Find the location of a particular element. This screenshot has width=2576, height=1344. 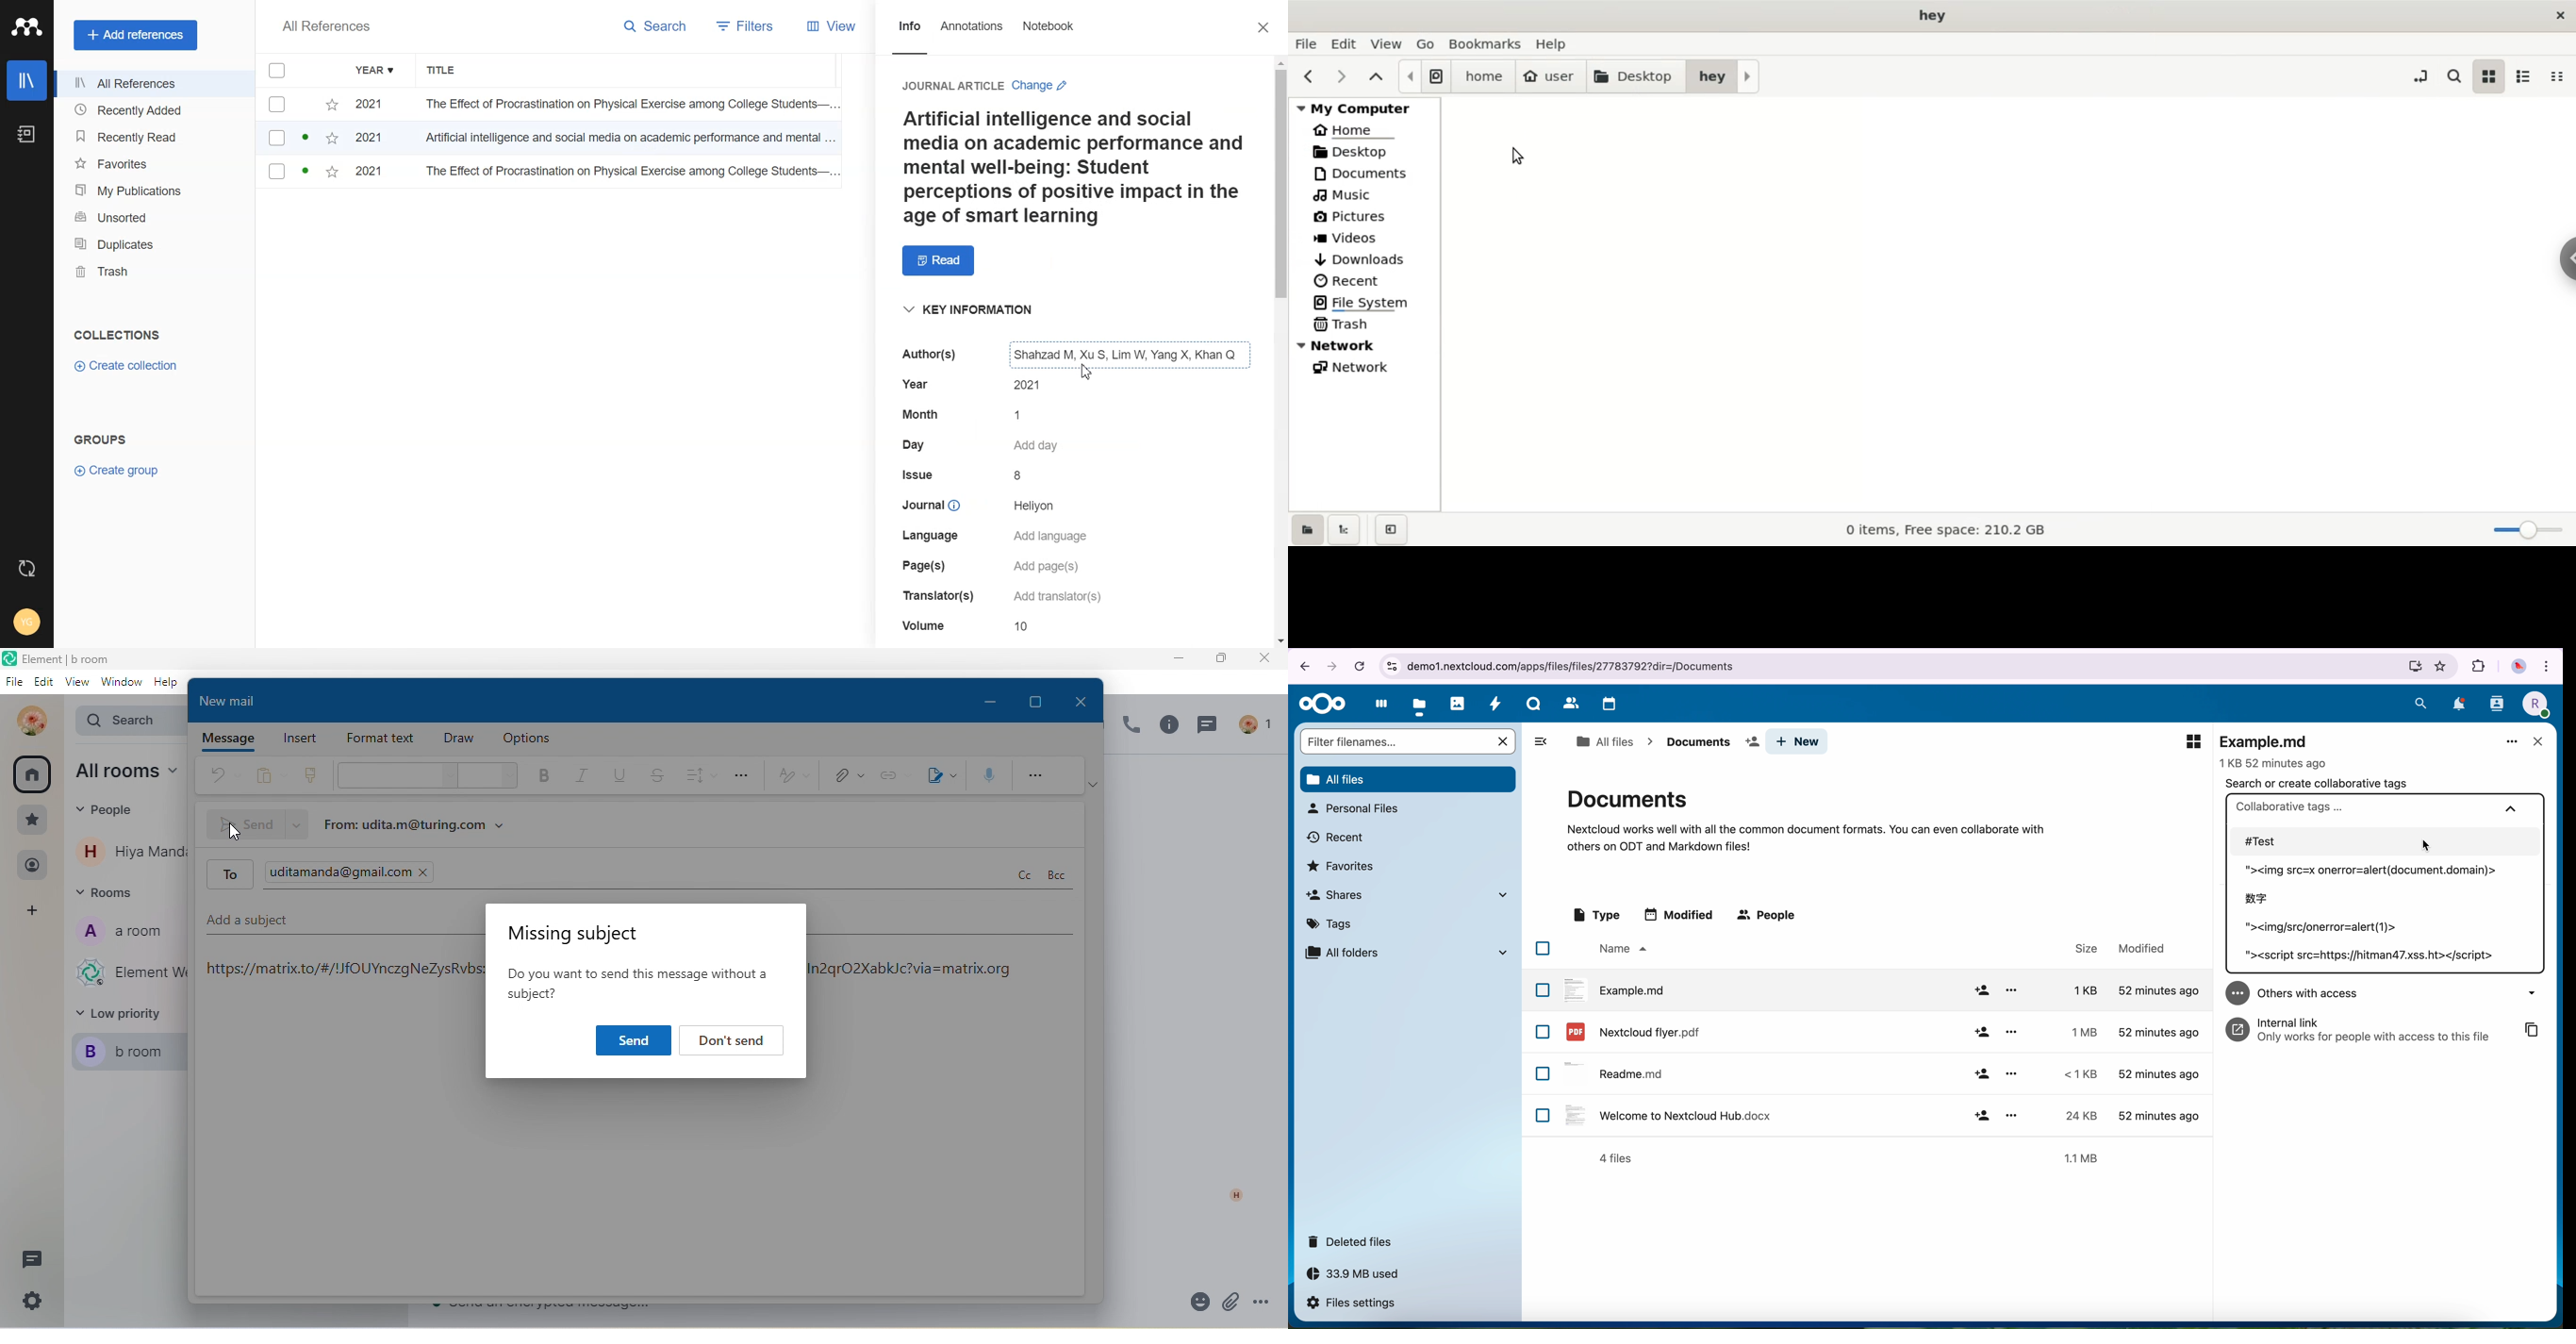

missing subject is located at coordinates (574, 936).